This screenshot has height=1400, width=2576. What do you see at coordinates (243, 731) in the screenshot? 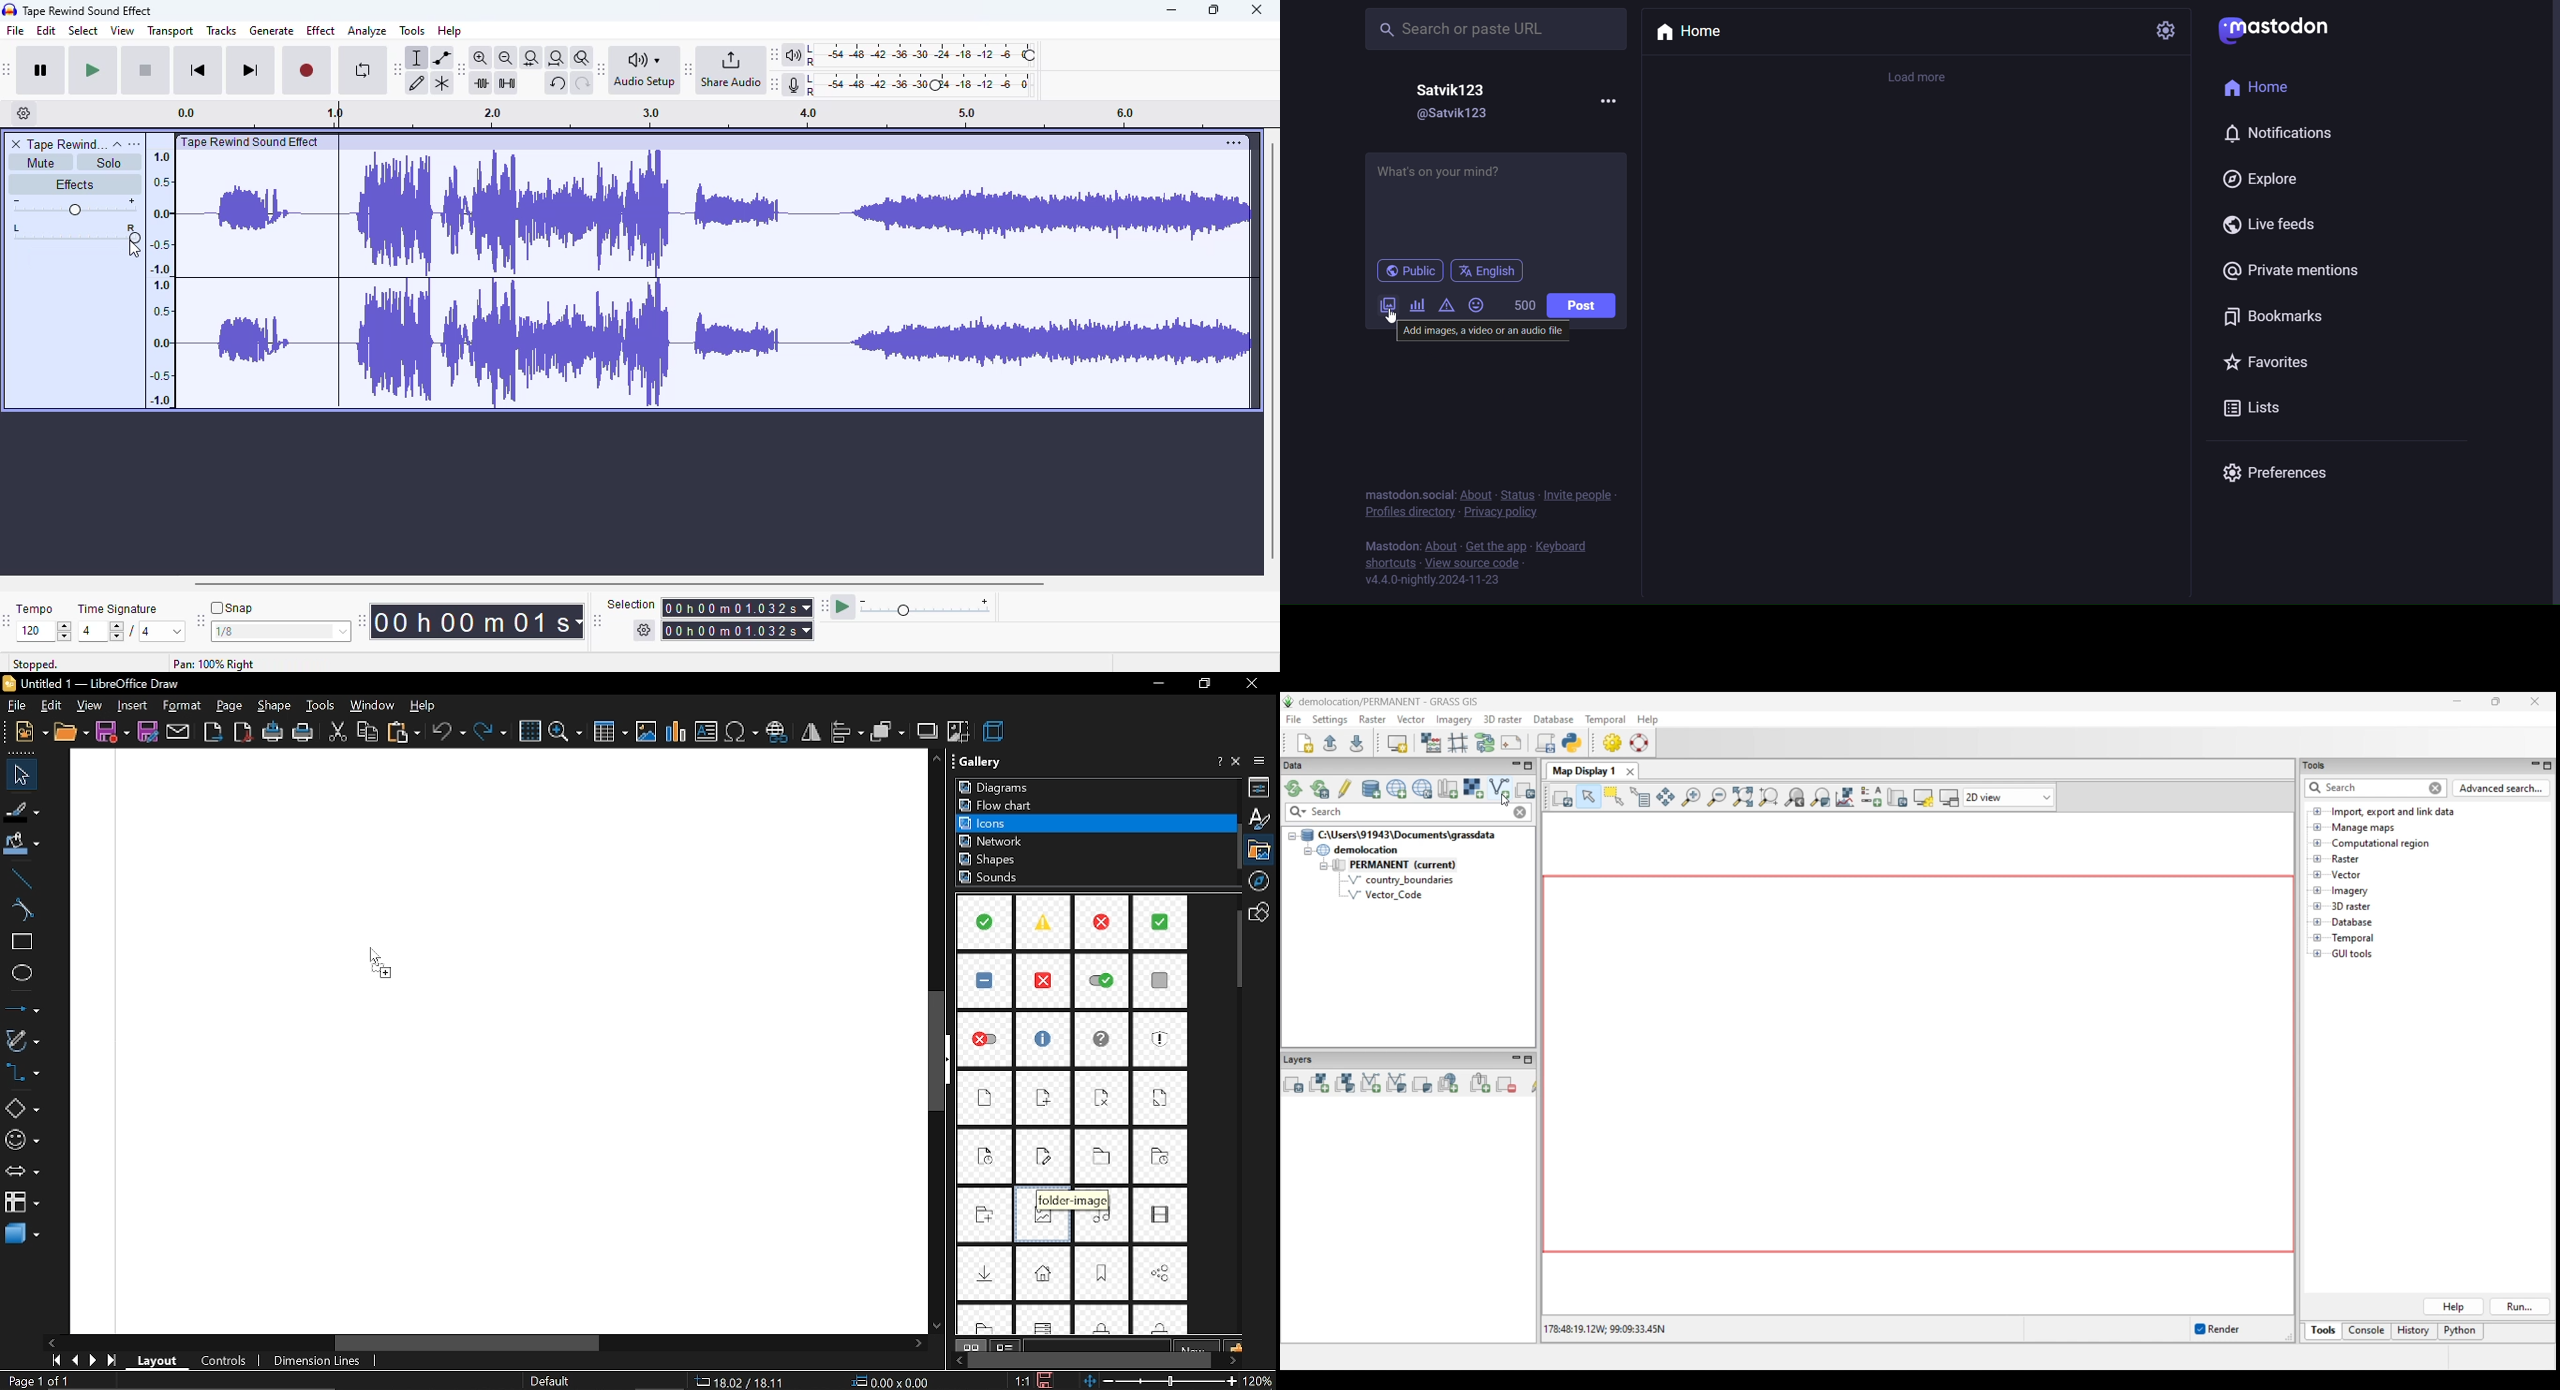
I see `export as pdf` at bounding box center [243, 731].